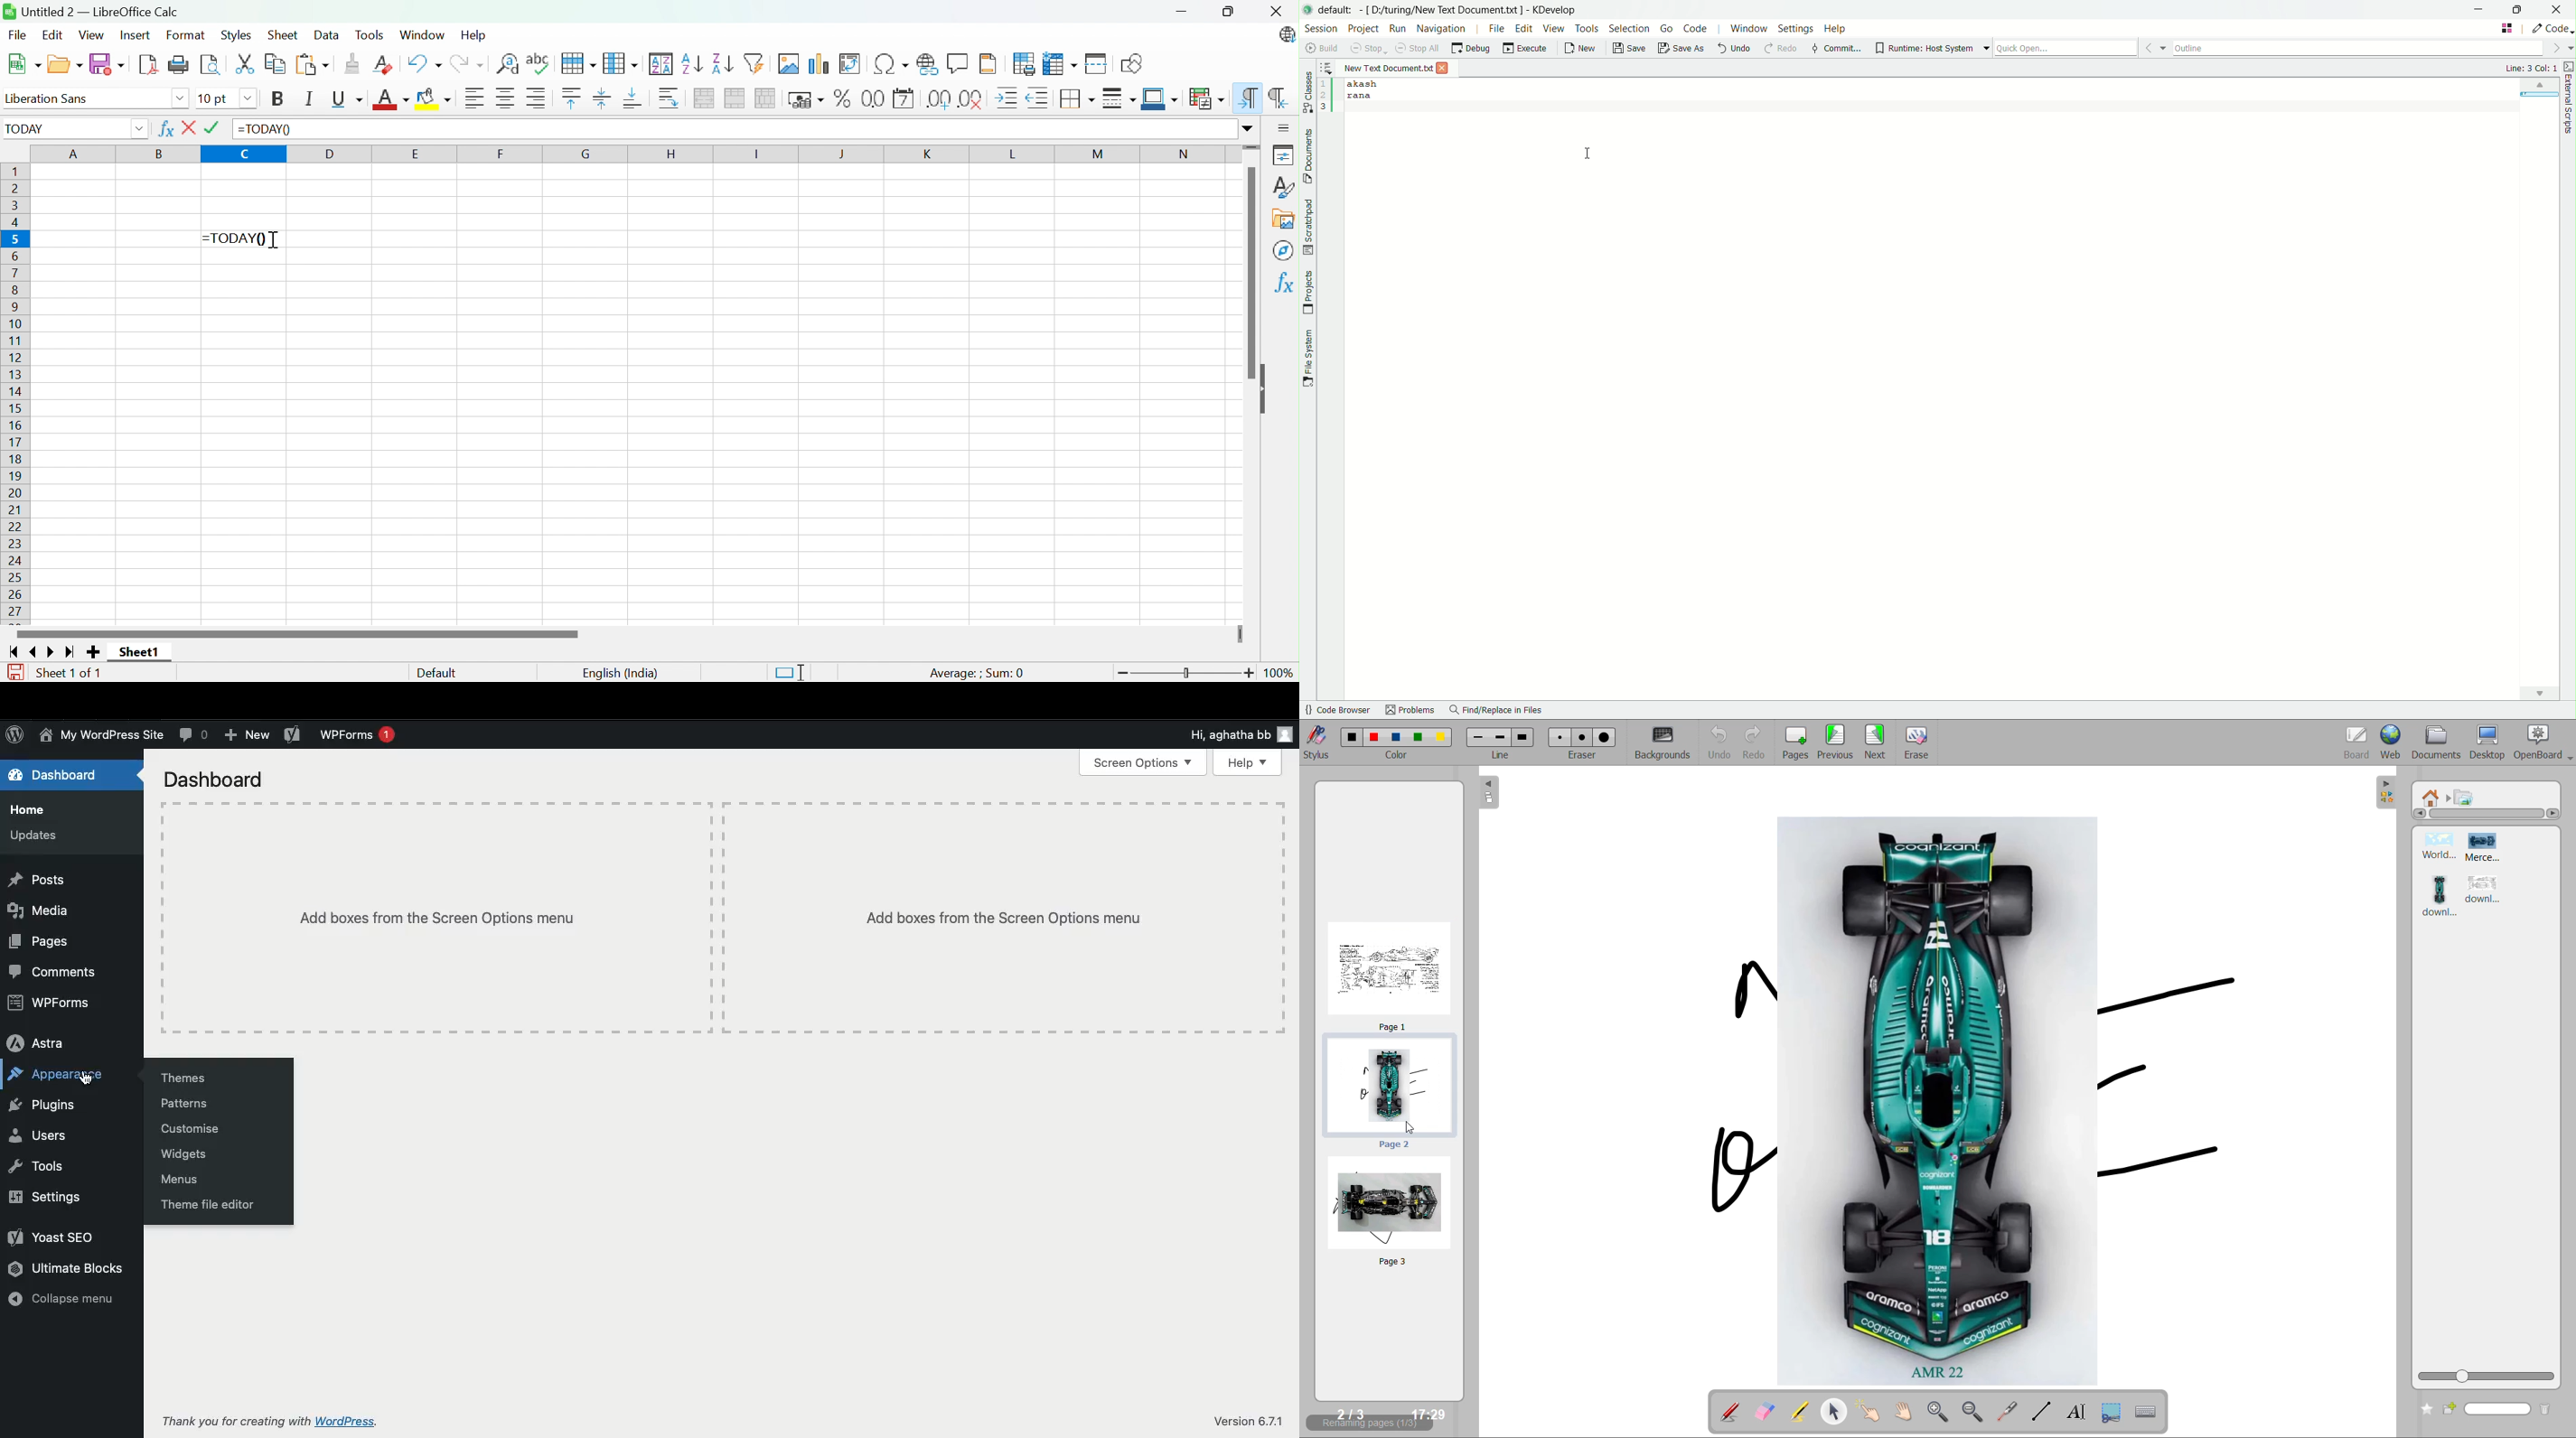 Image resolution: width=2576 pixels, height=1456 pixels. I want to click on Drop down, so click(248, 99).